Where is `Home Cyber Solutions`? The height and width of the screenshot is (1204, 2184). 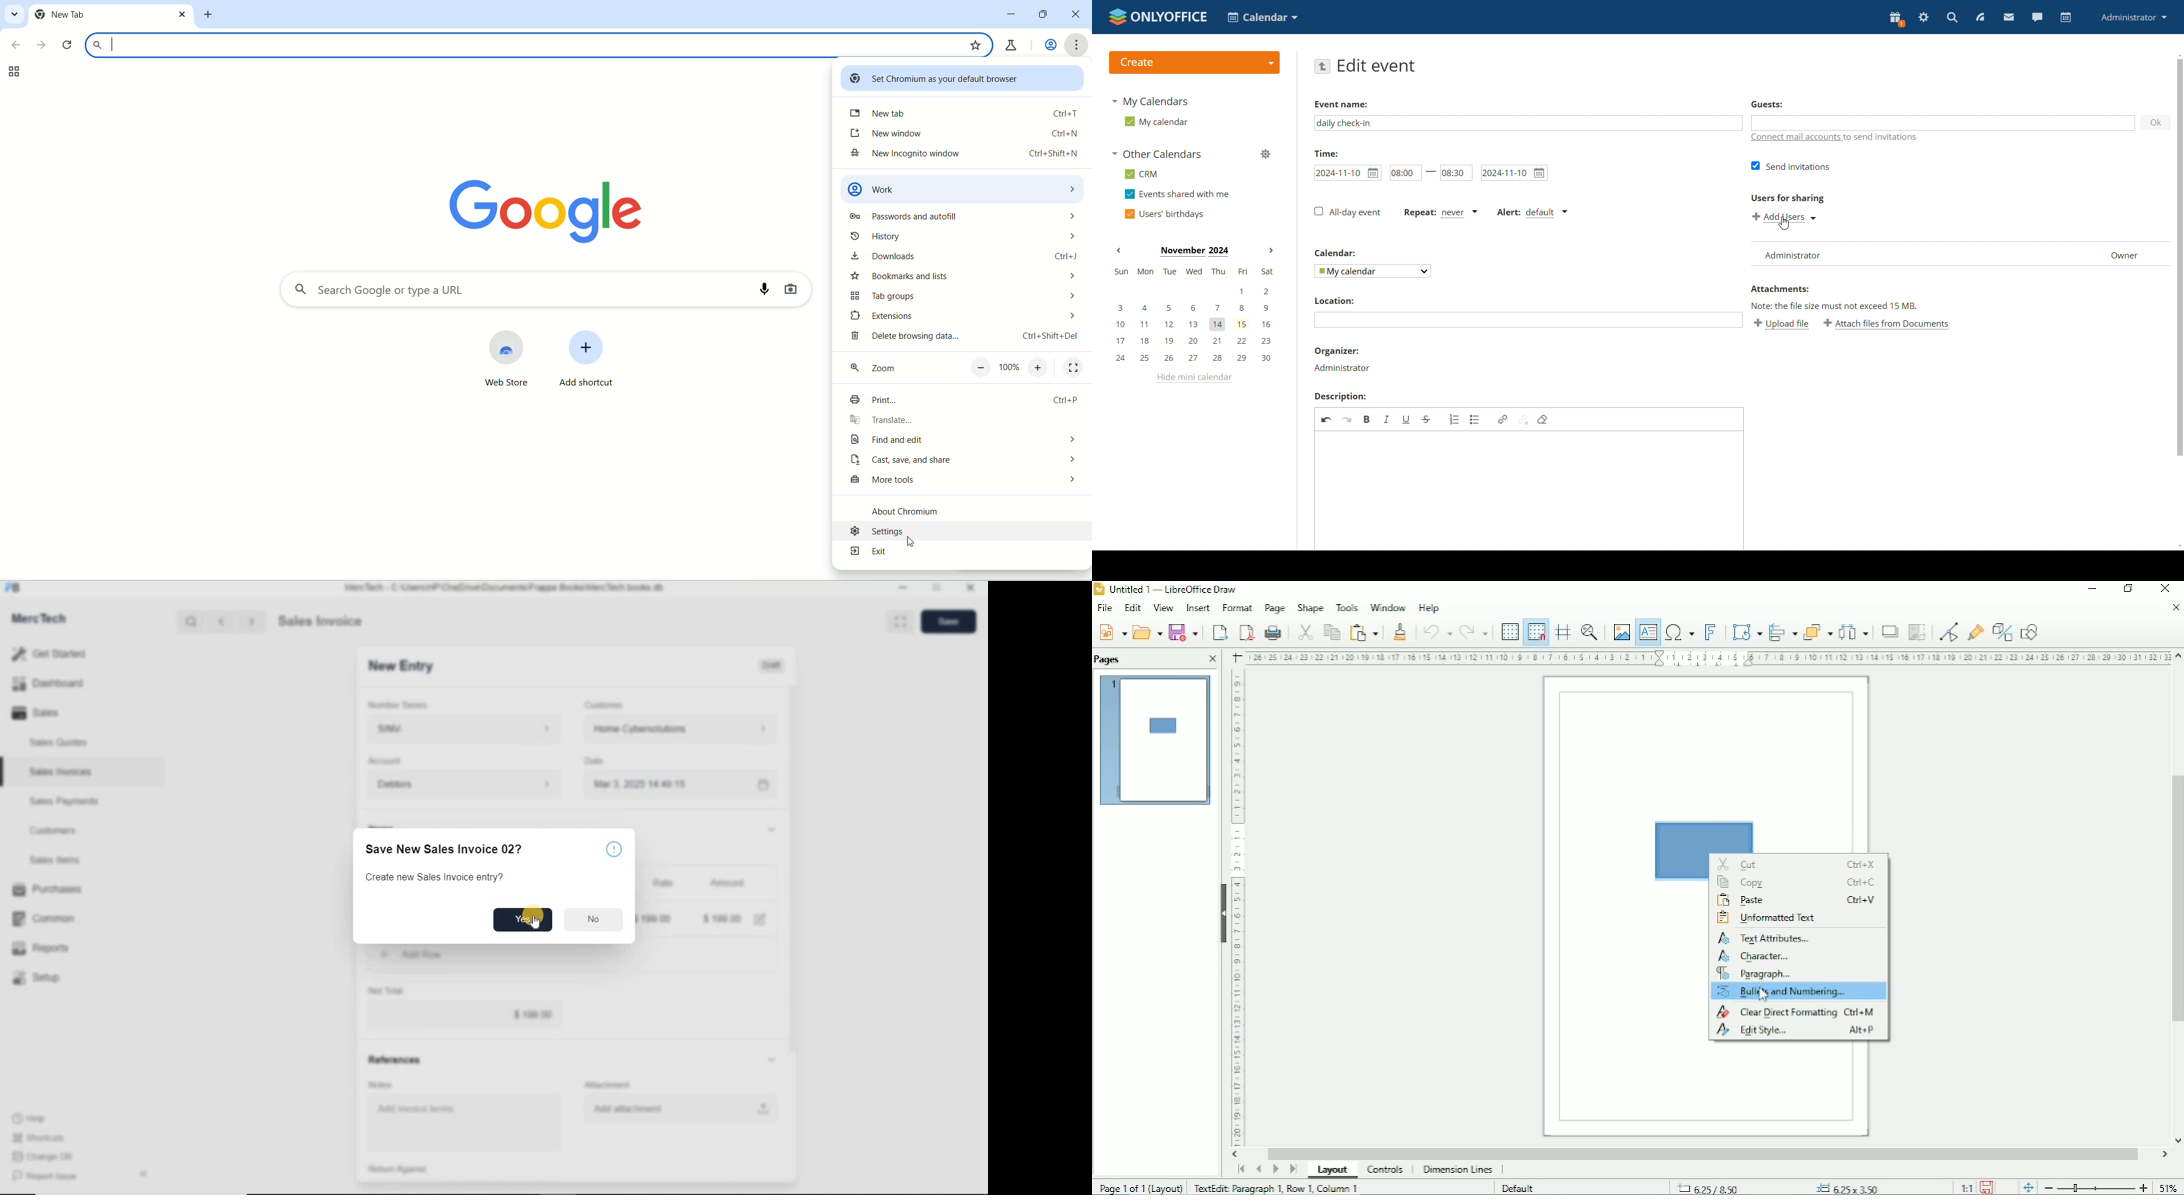 Home Cyber Solutions is located at coordinates (680, 729).